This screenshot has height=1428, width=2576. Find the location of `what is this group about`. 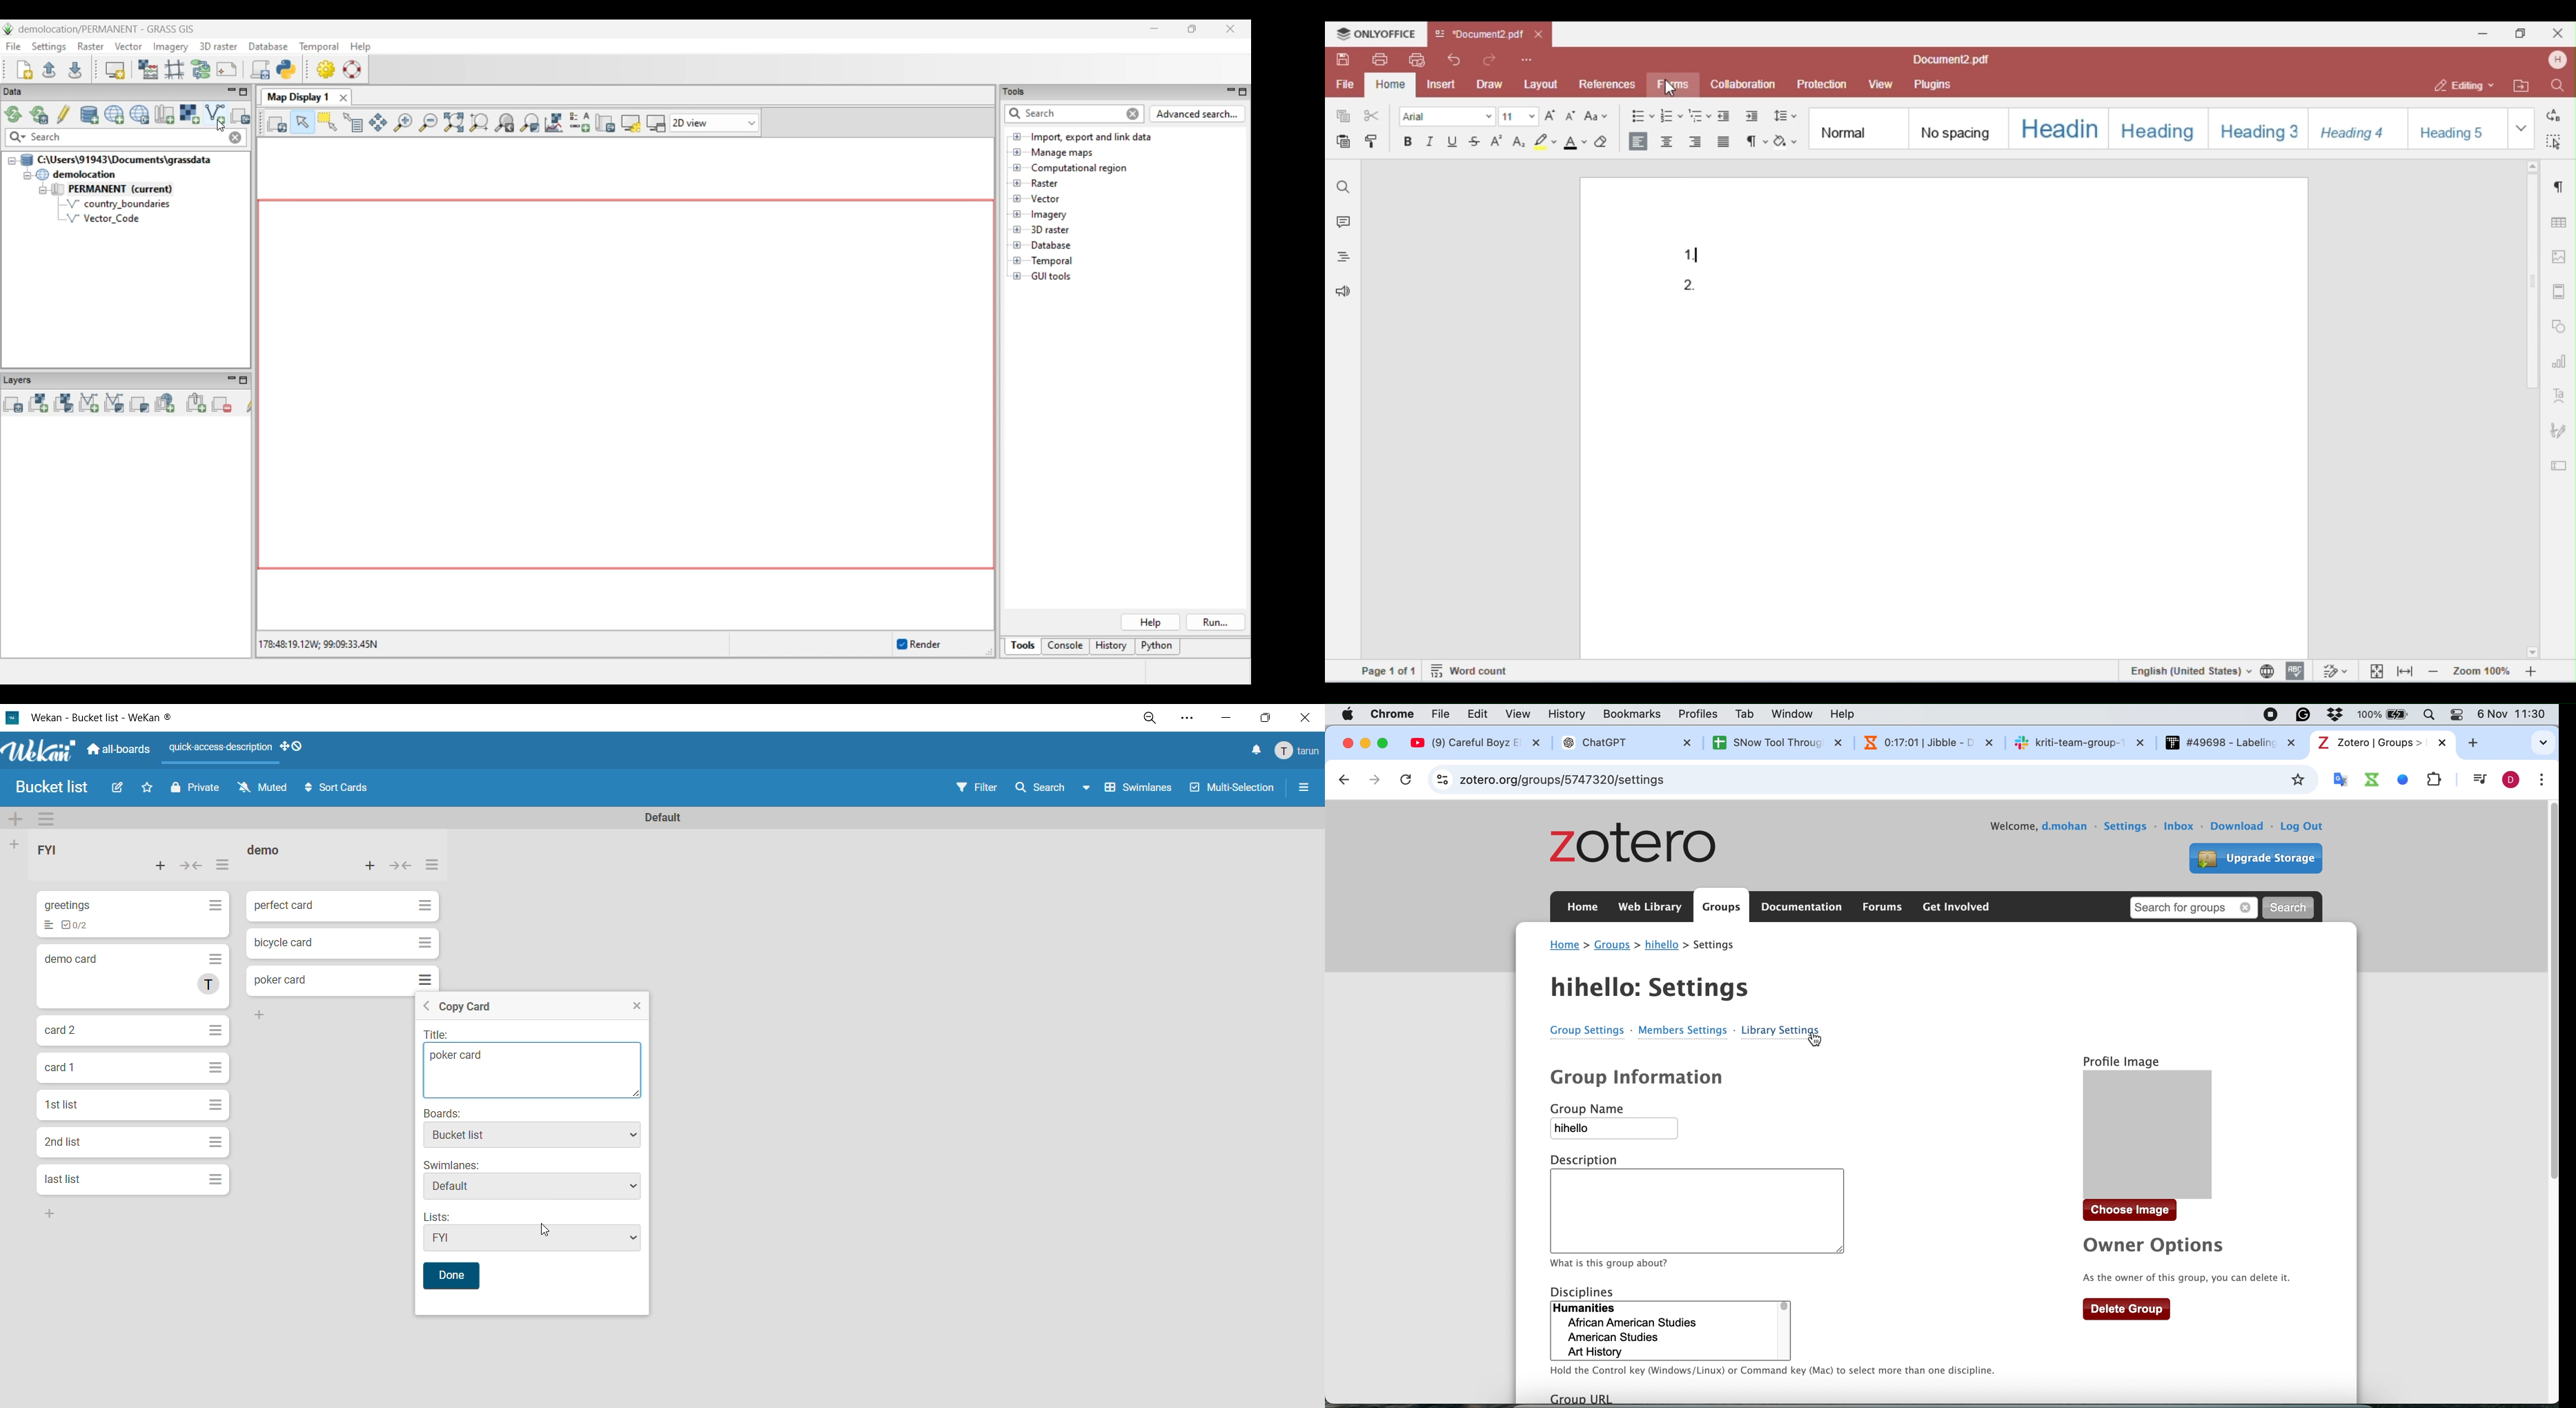

what is this group about is located at coordinates (1615, 1262).